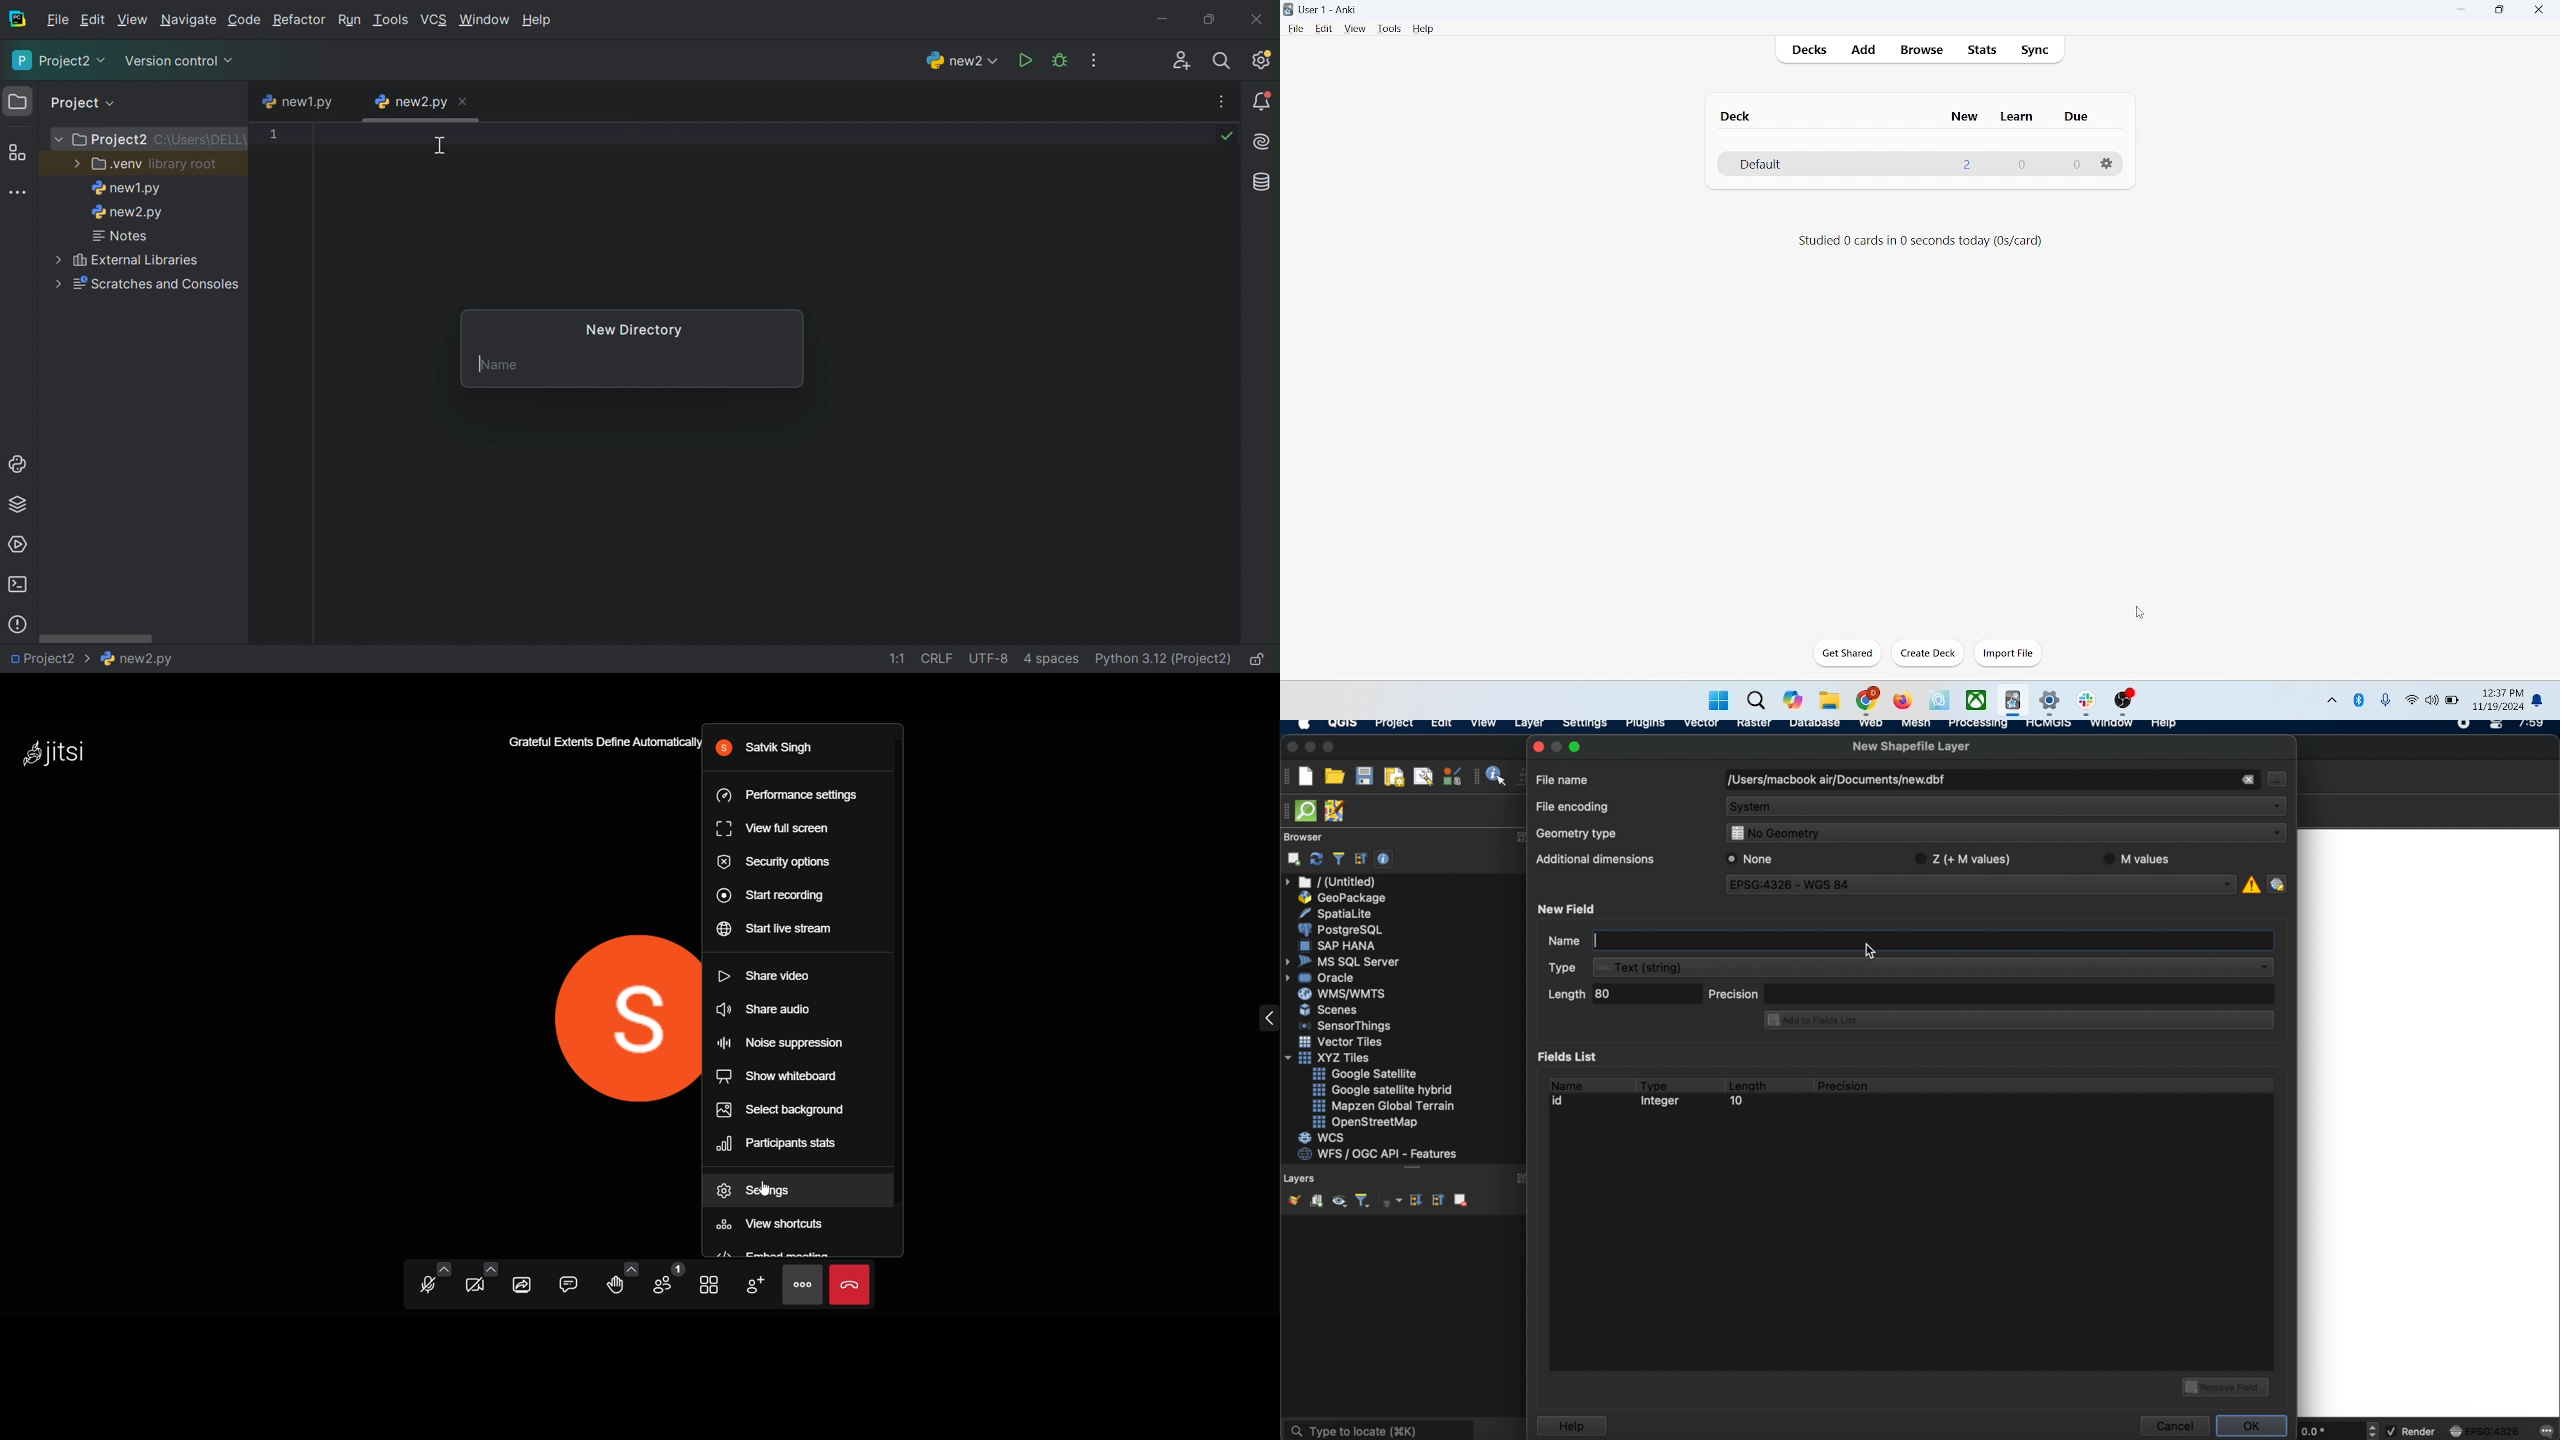 This screenshot has width=2576, height=1456. I want to click on fields list, so click(1571, 1056).